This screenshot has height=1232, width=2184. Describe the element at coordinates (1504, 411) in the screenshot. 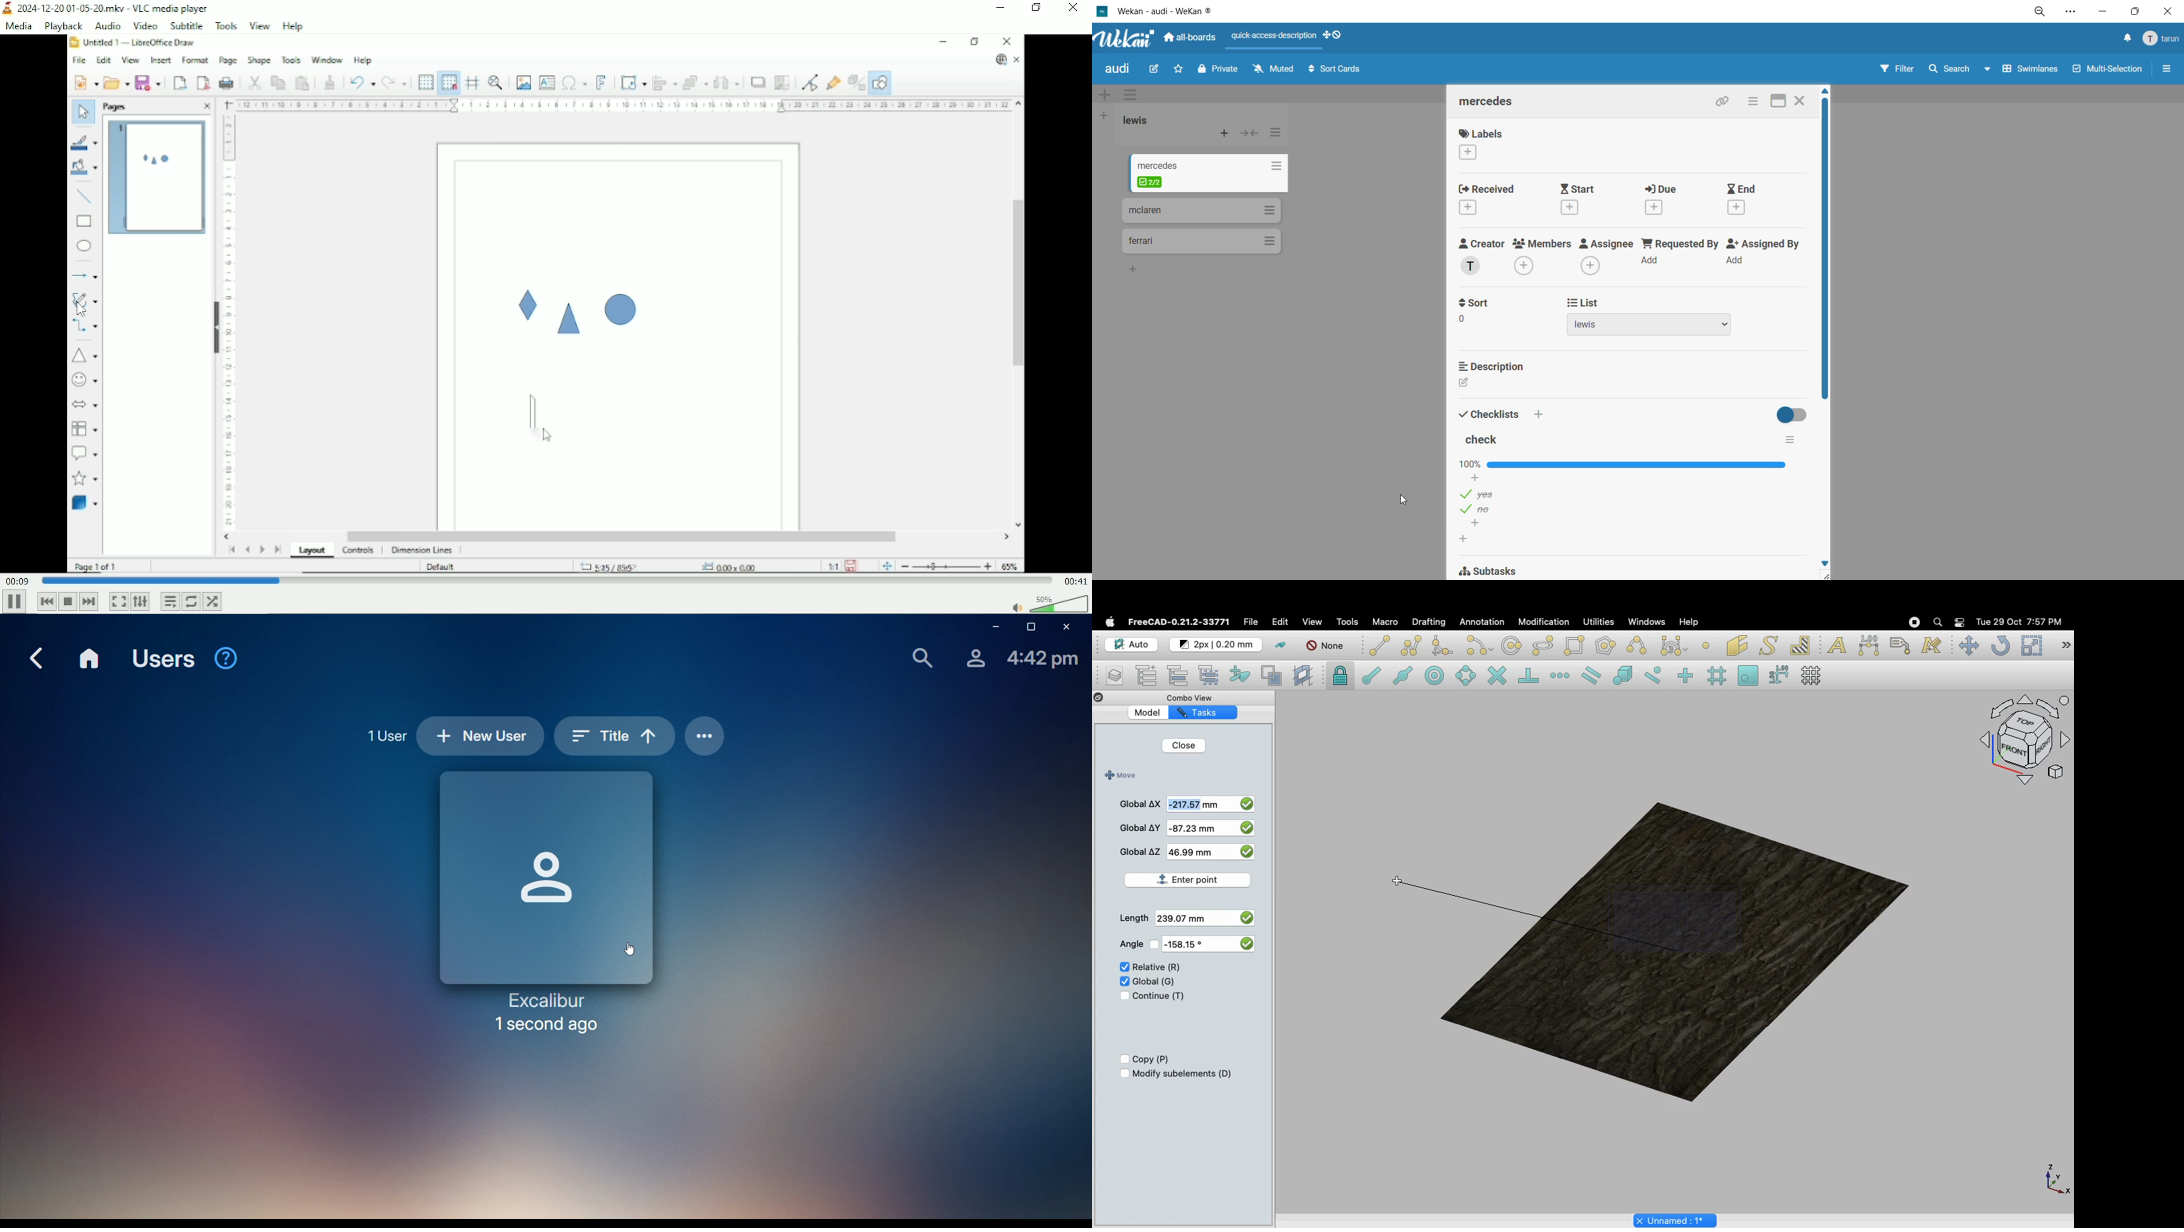

I see `checklists` at that location.